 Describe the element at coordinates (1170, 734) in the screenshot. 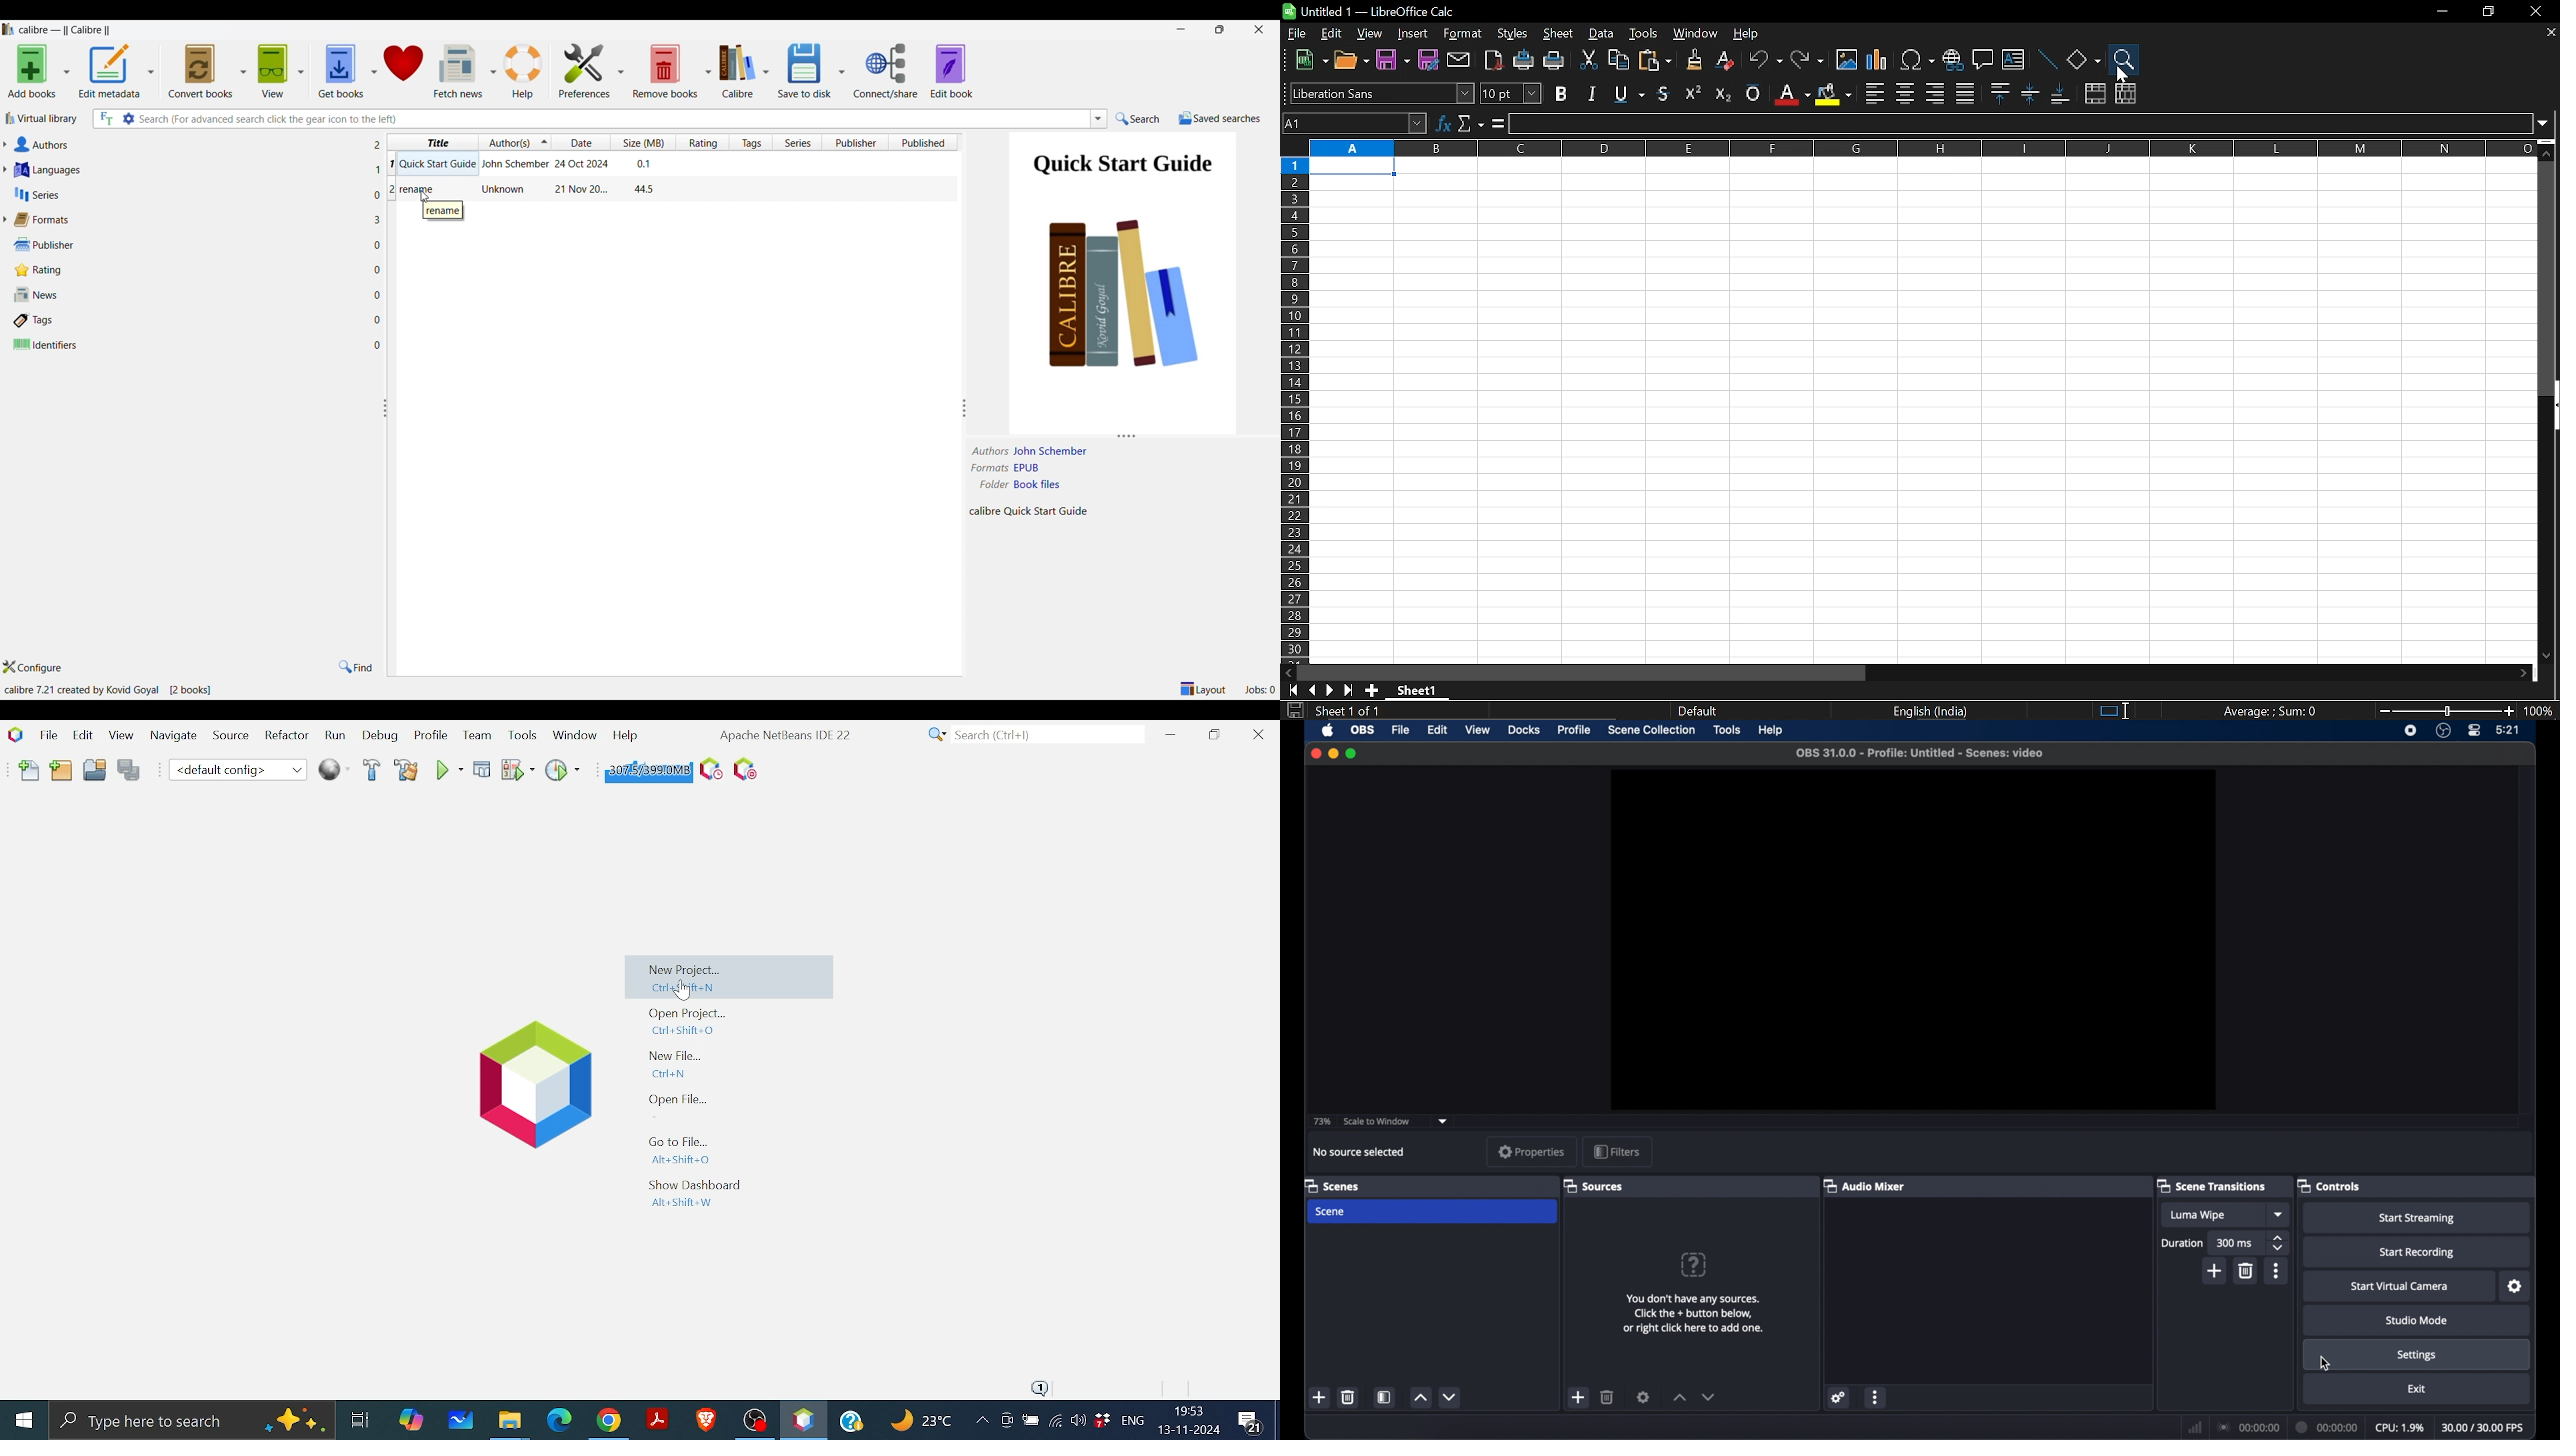

I see `Minimize` at that location.